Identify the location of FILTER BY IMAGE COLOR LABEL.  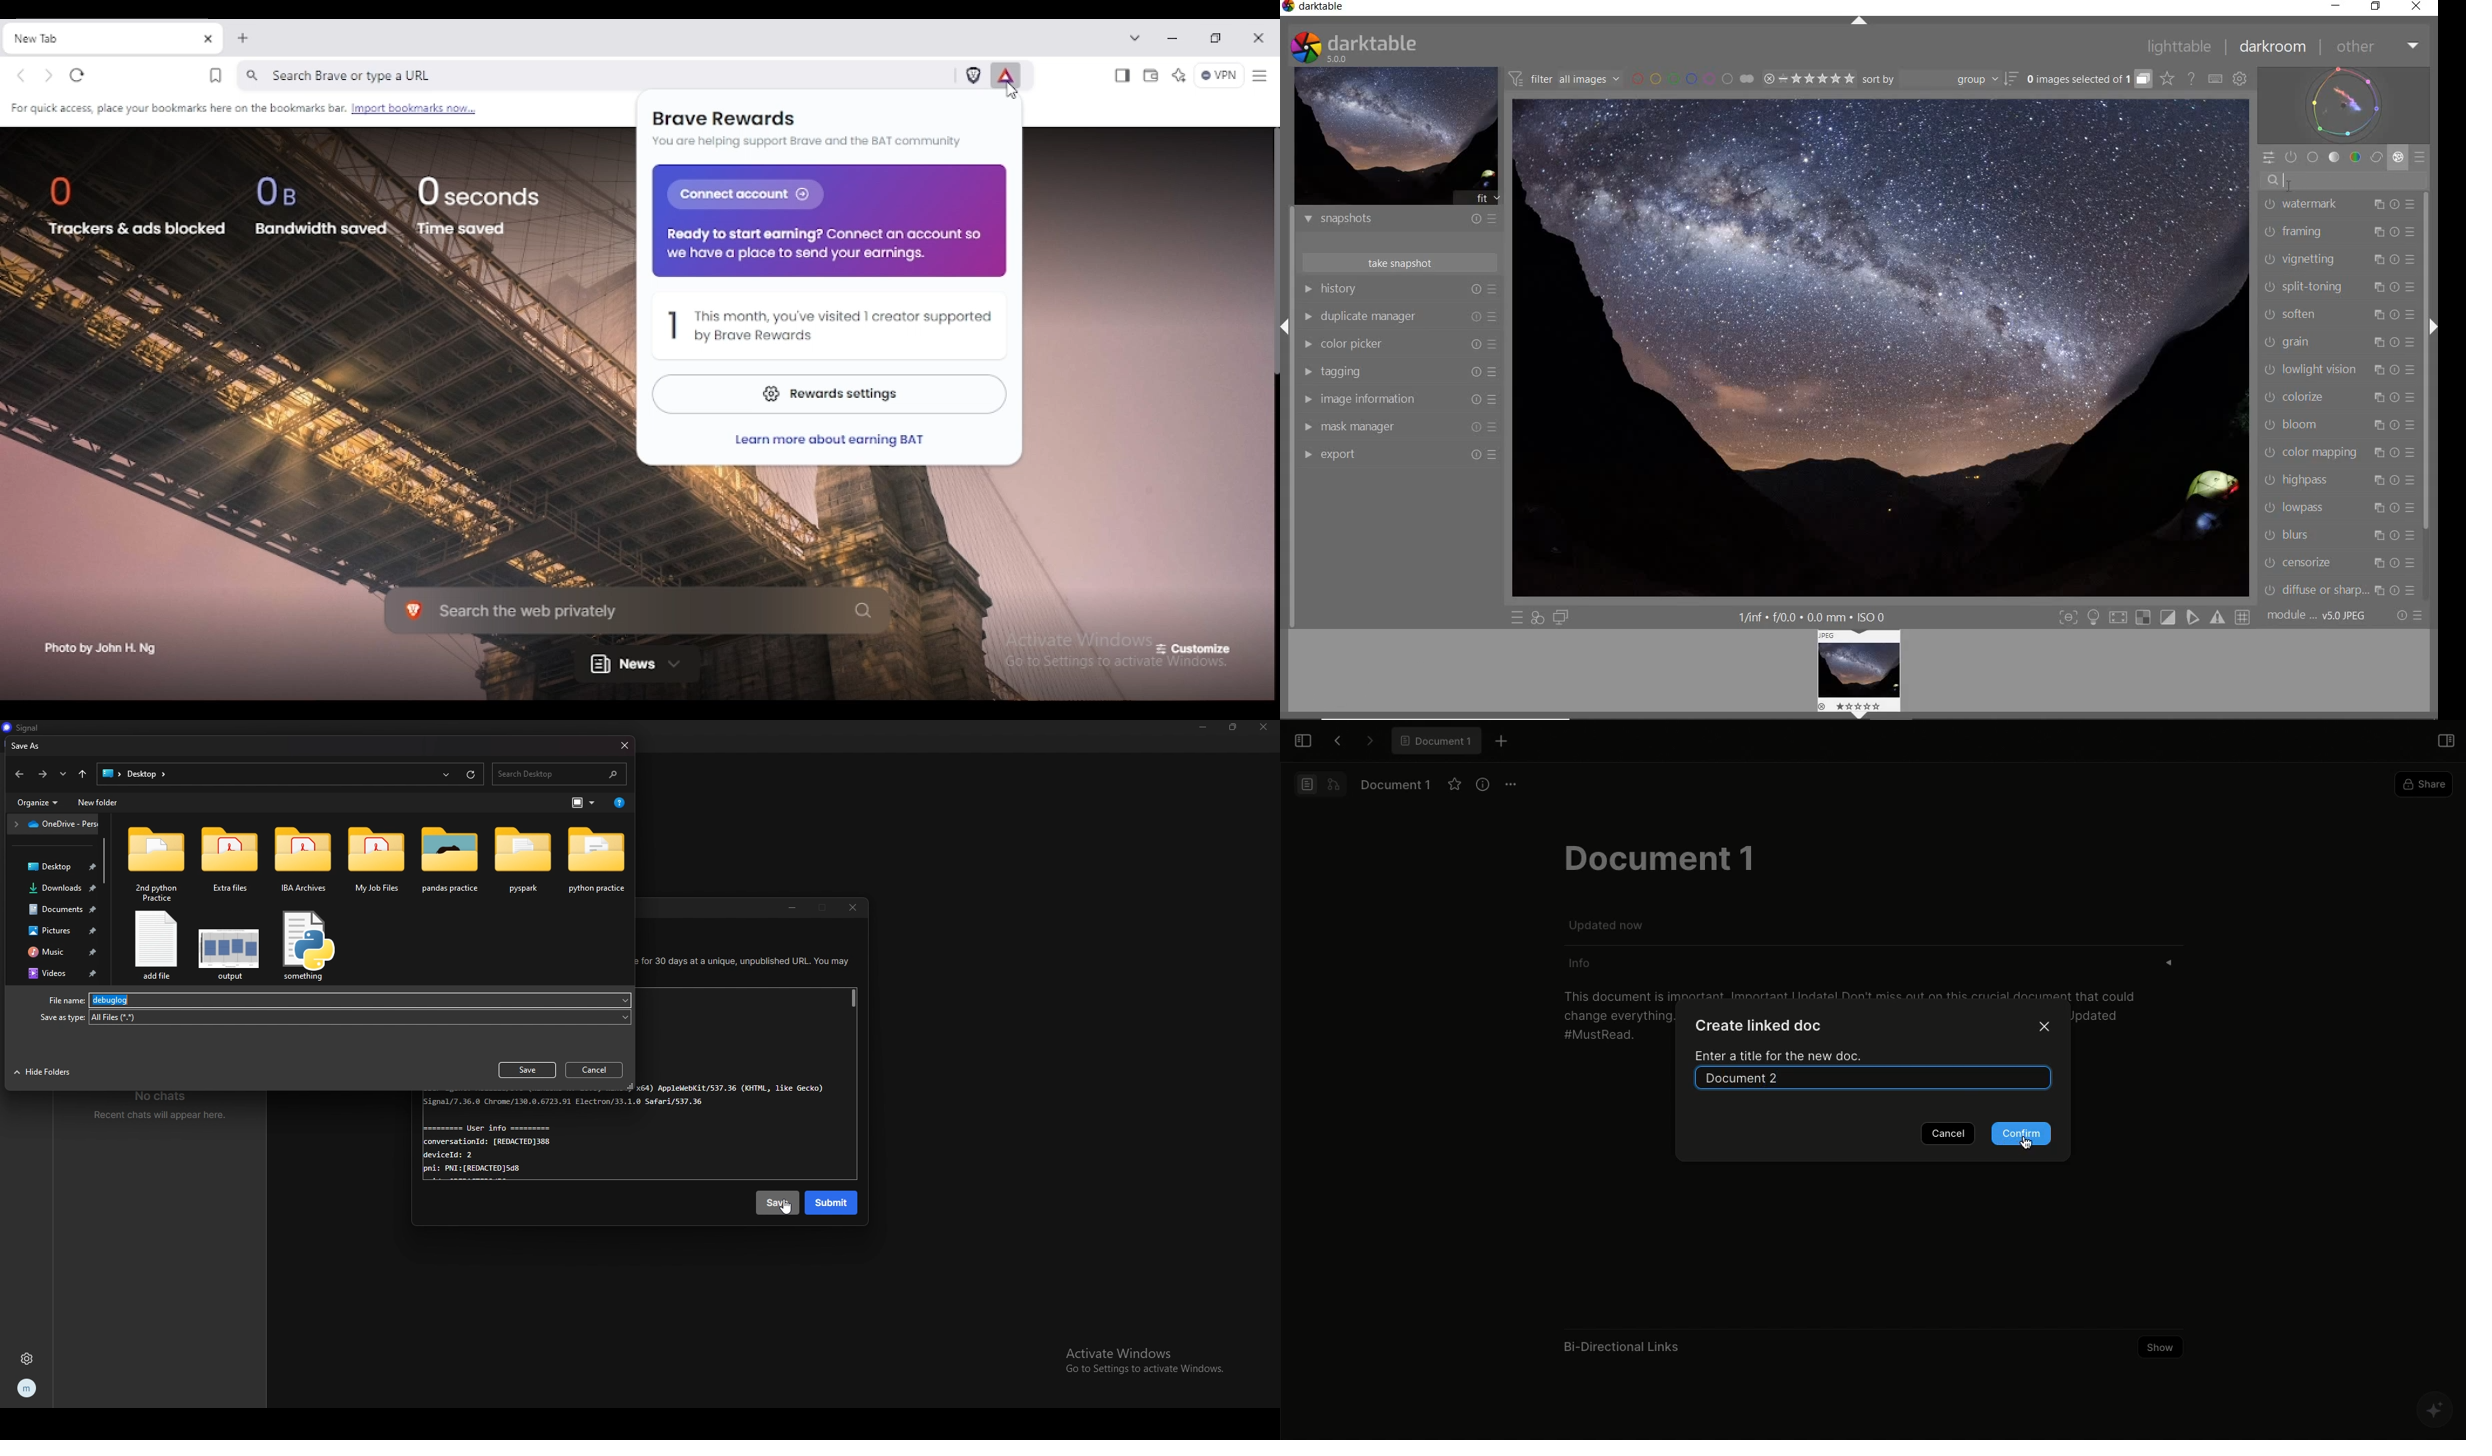
(1692, 79).